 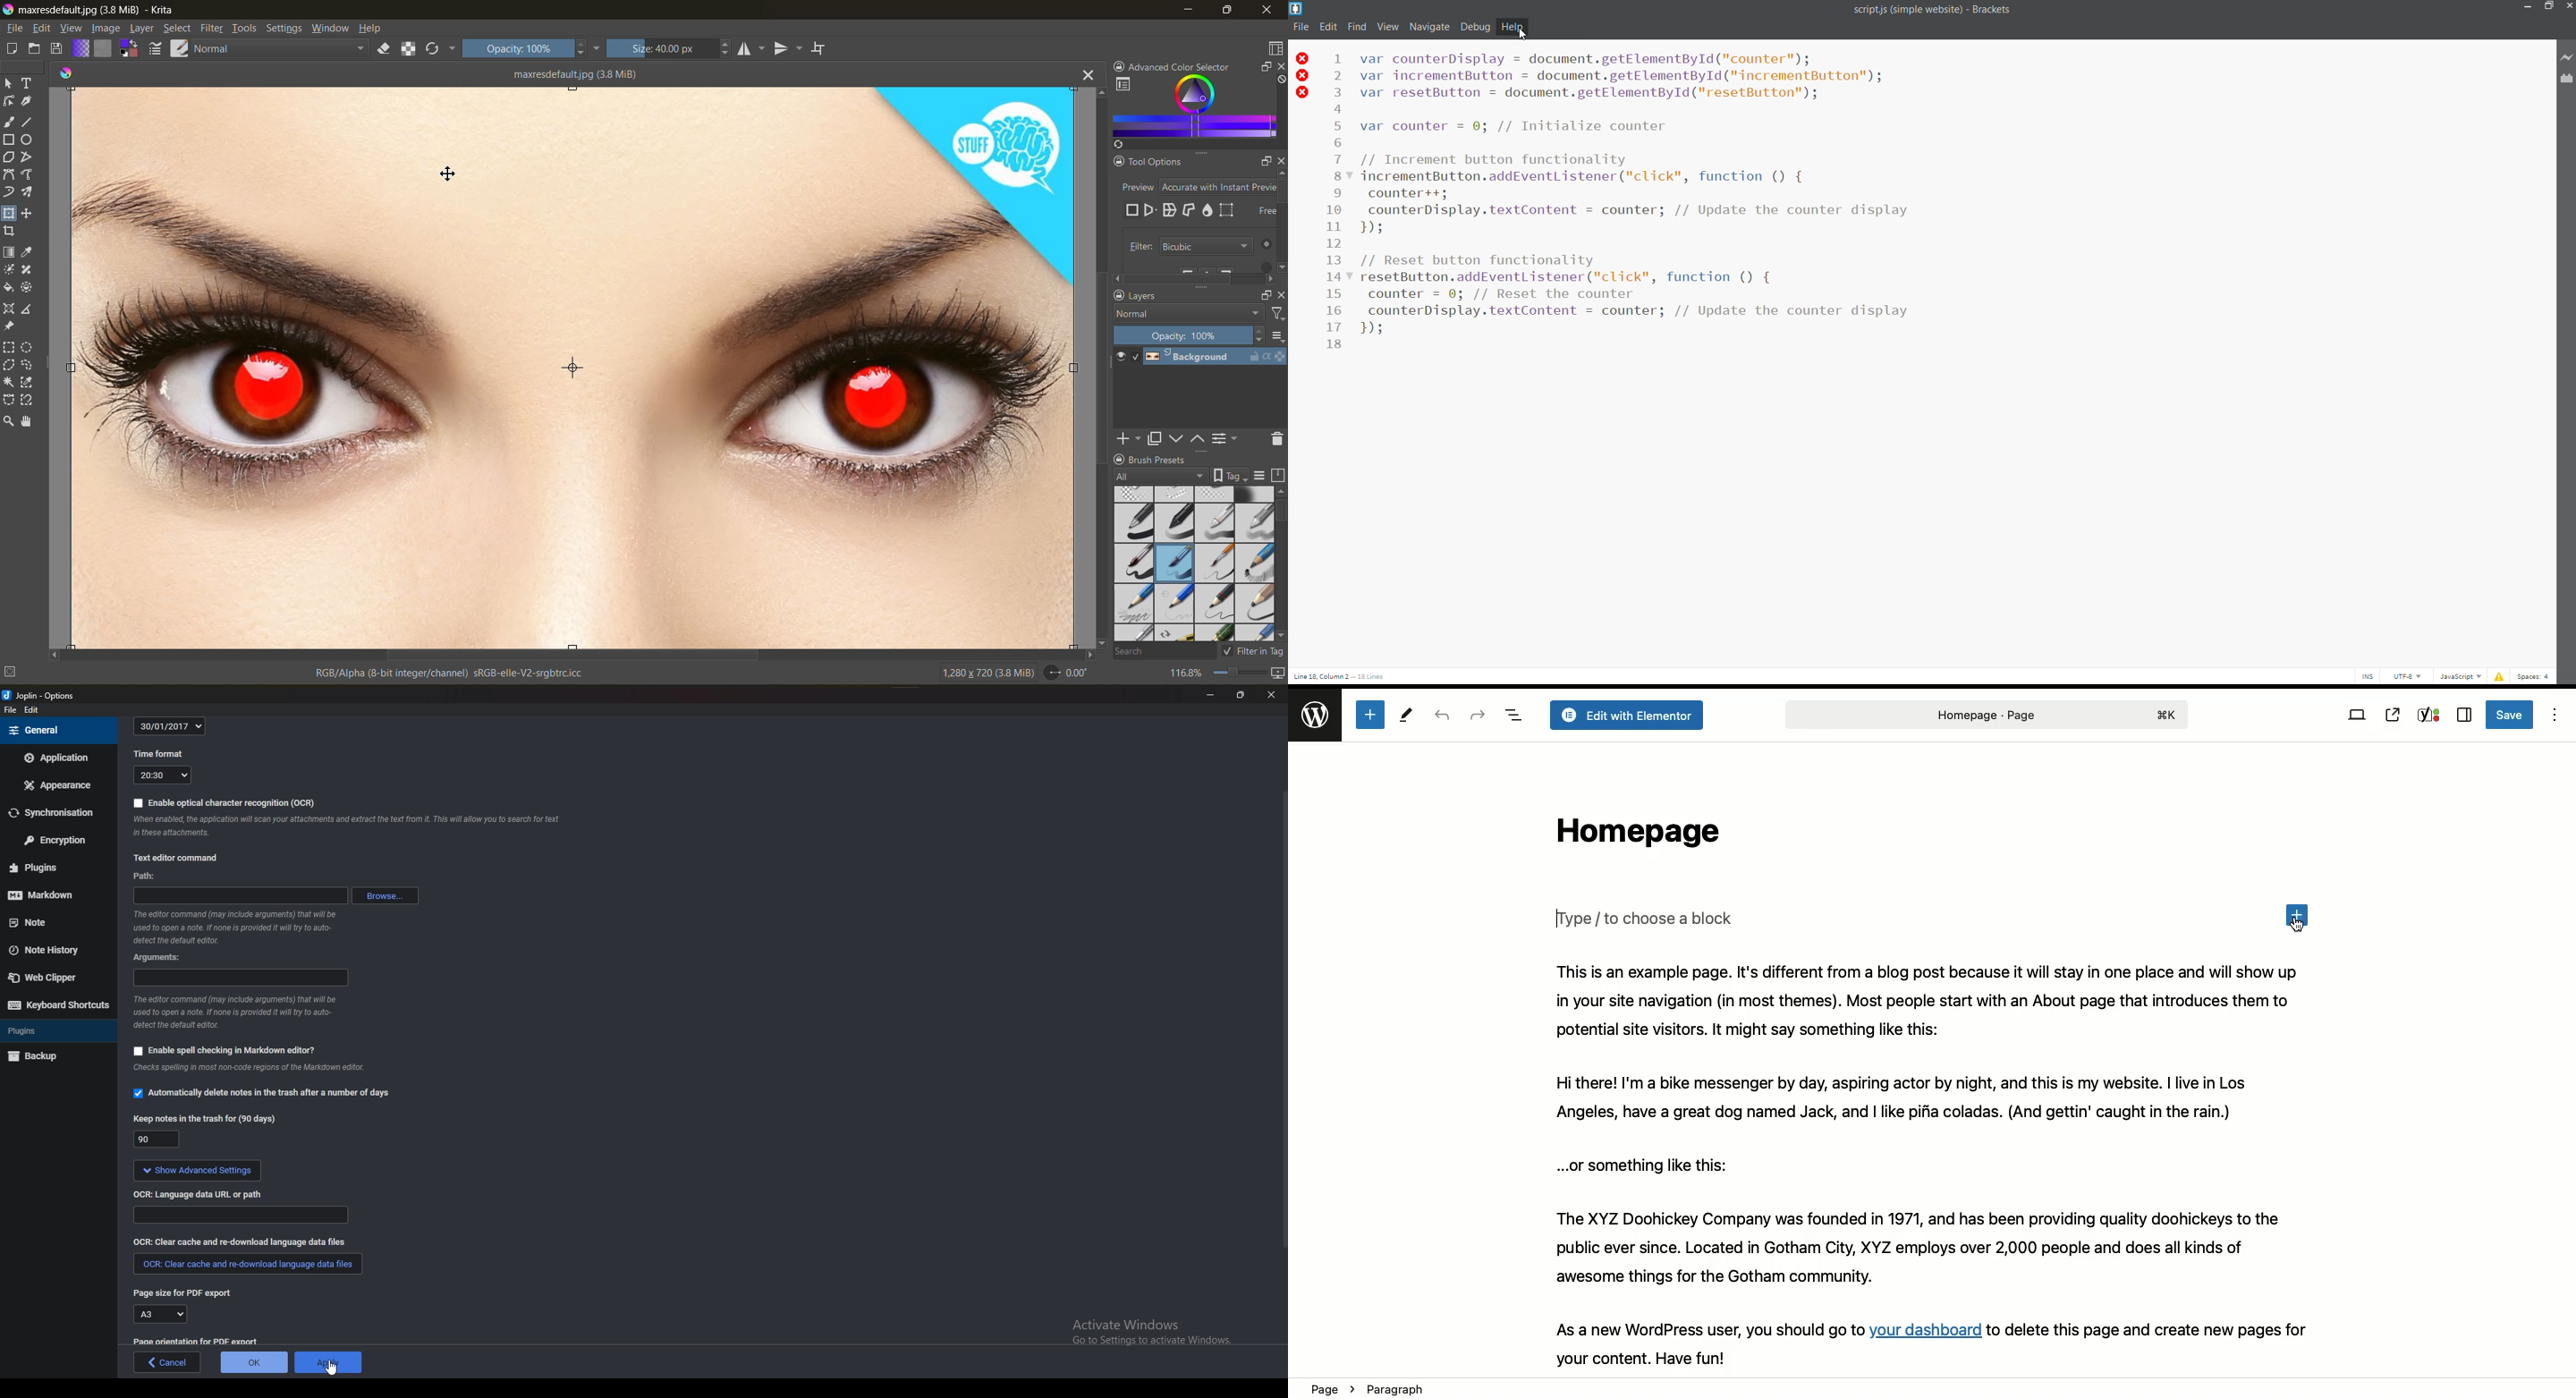 What do you see at coordinates (158, 957) in the screenshot?
I see `Arguments` at bounding box center [158, 957].